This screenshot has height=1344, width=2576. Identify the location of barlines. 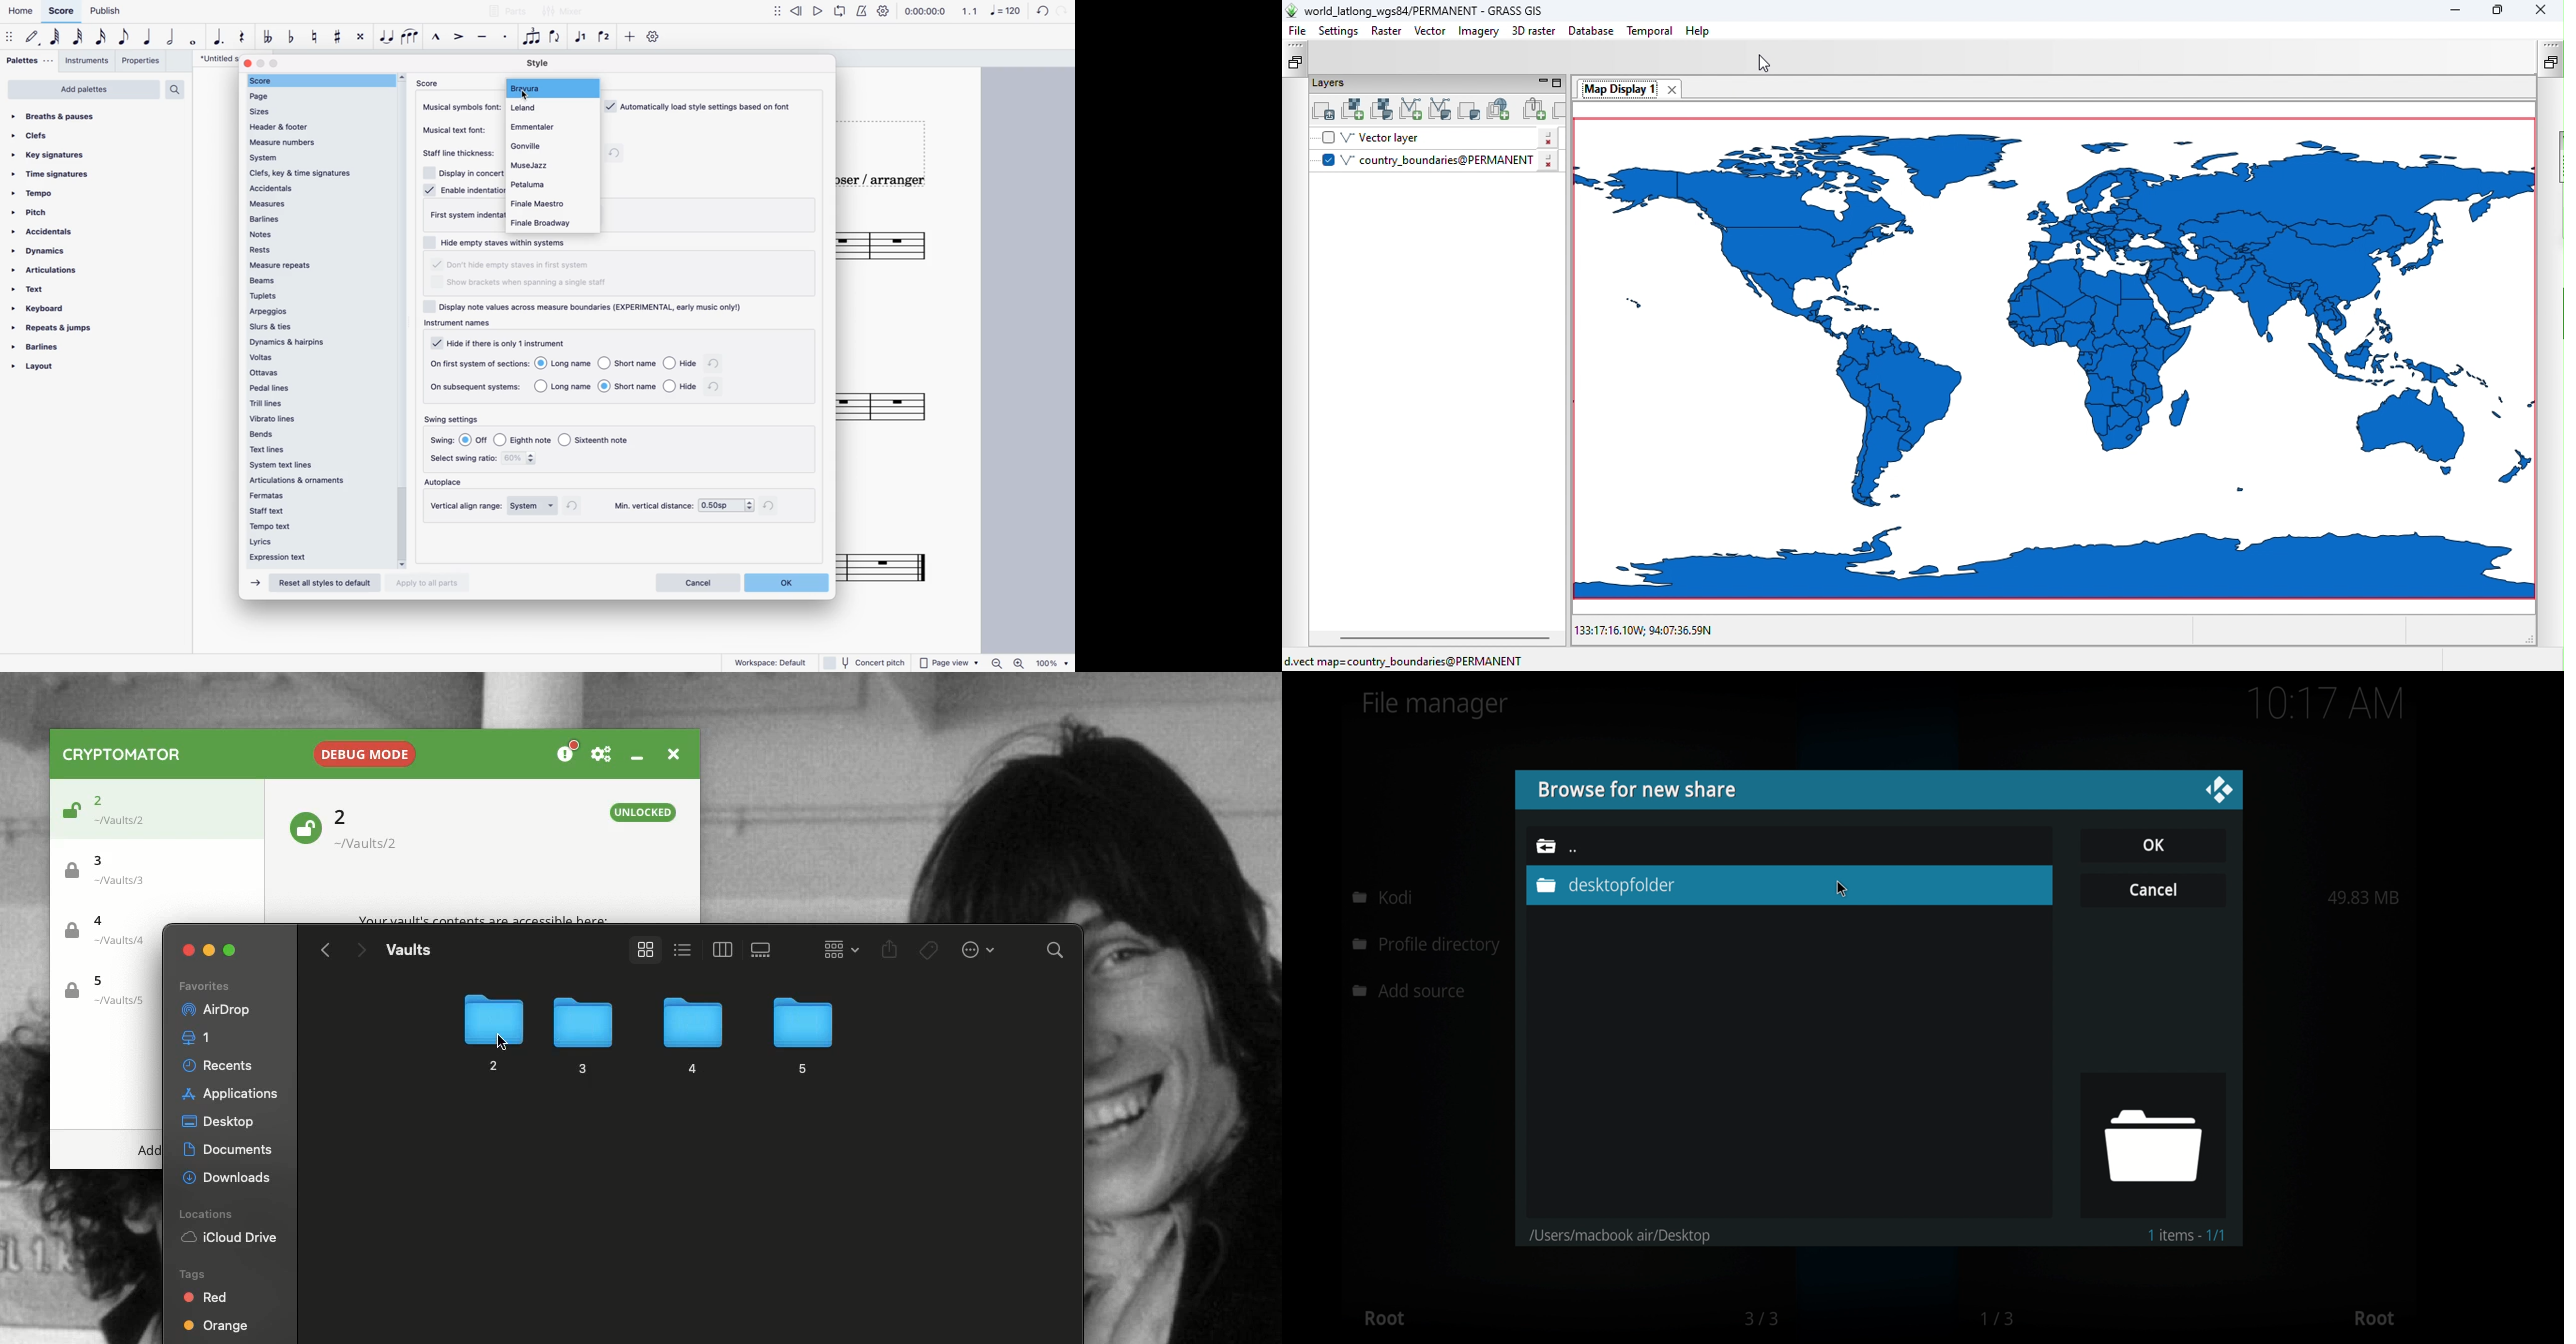
(317, 219).